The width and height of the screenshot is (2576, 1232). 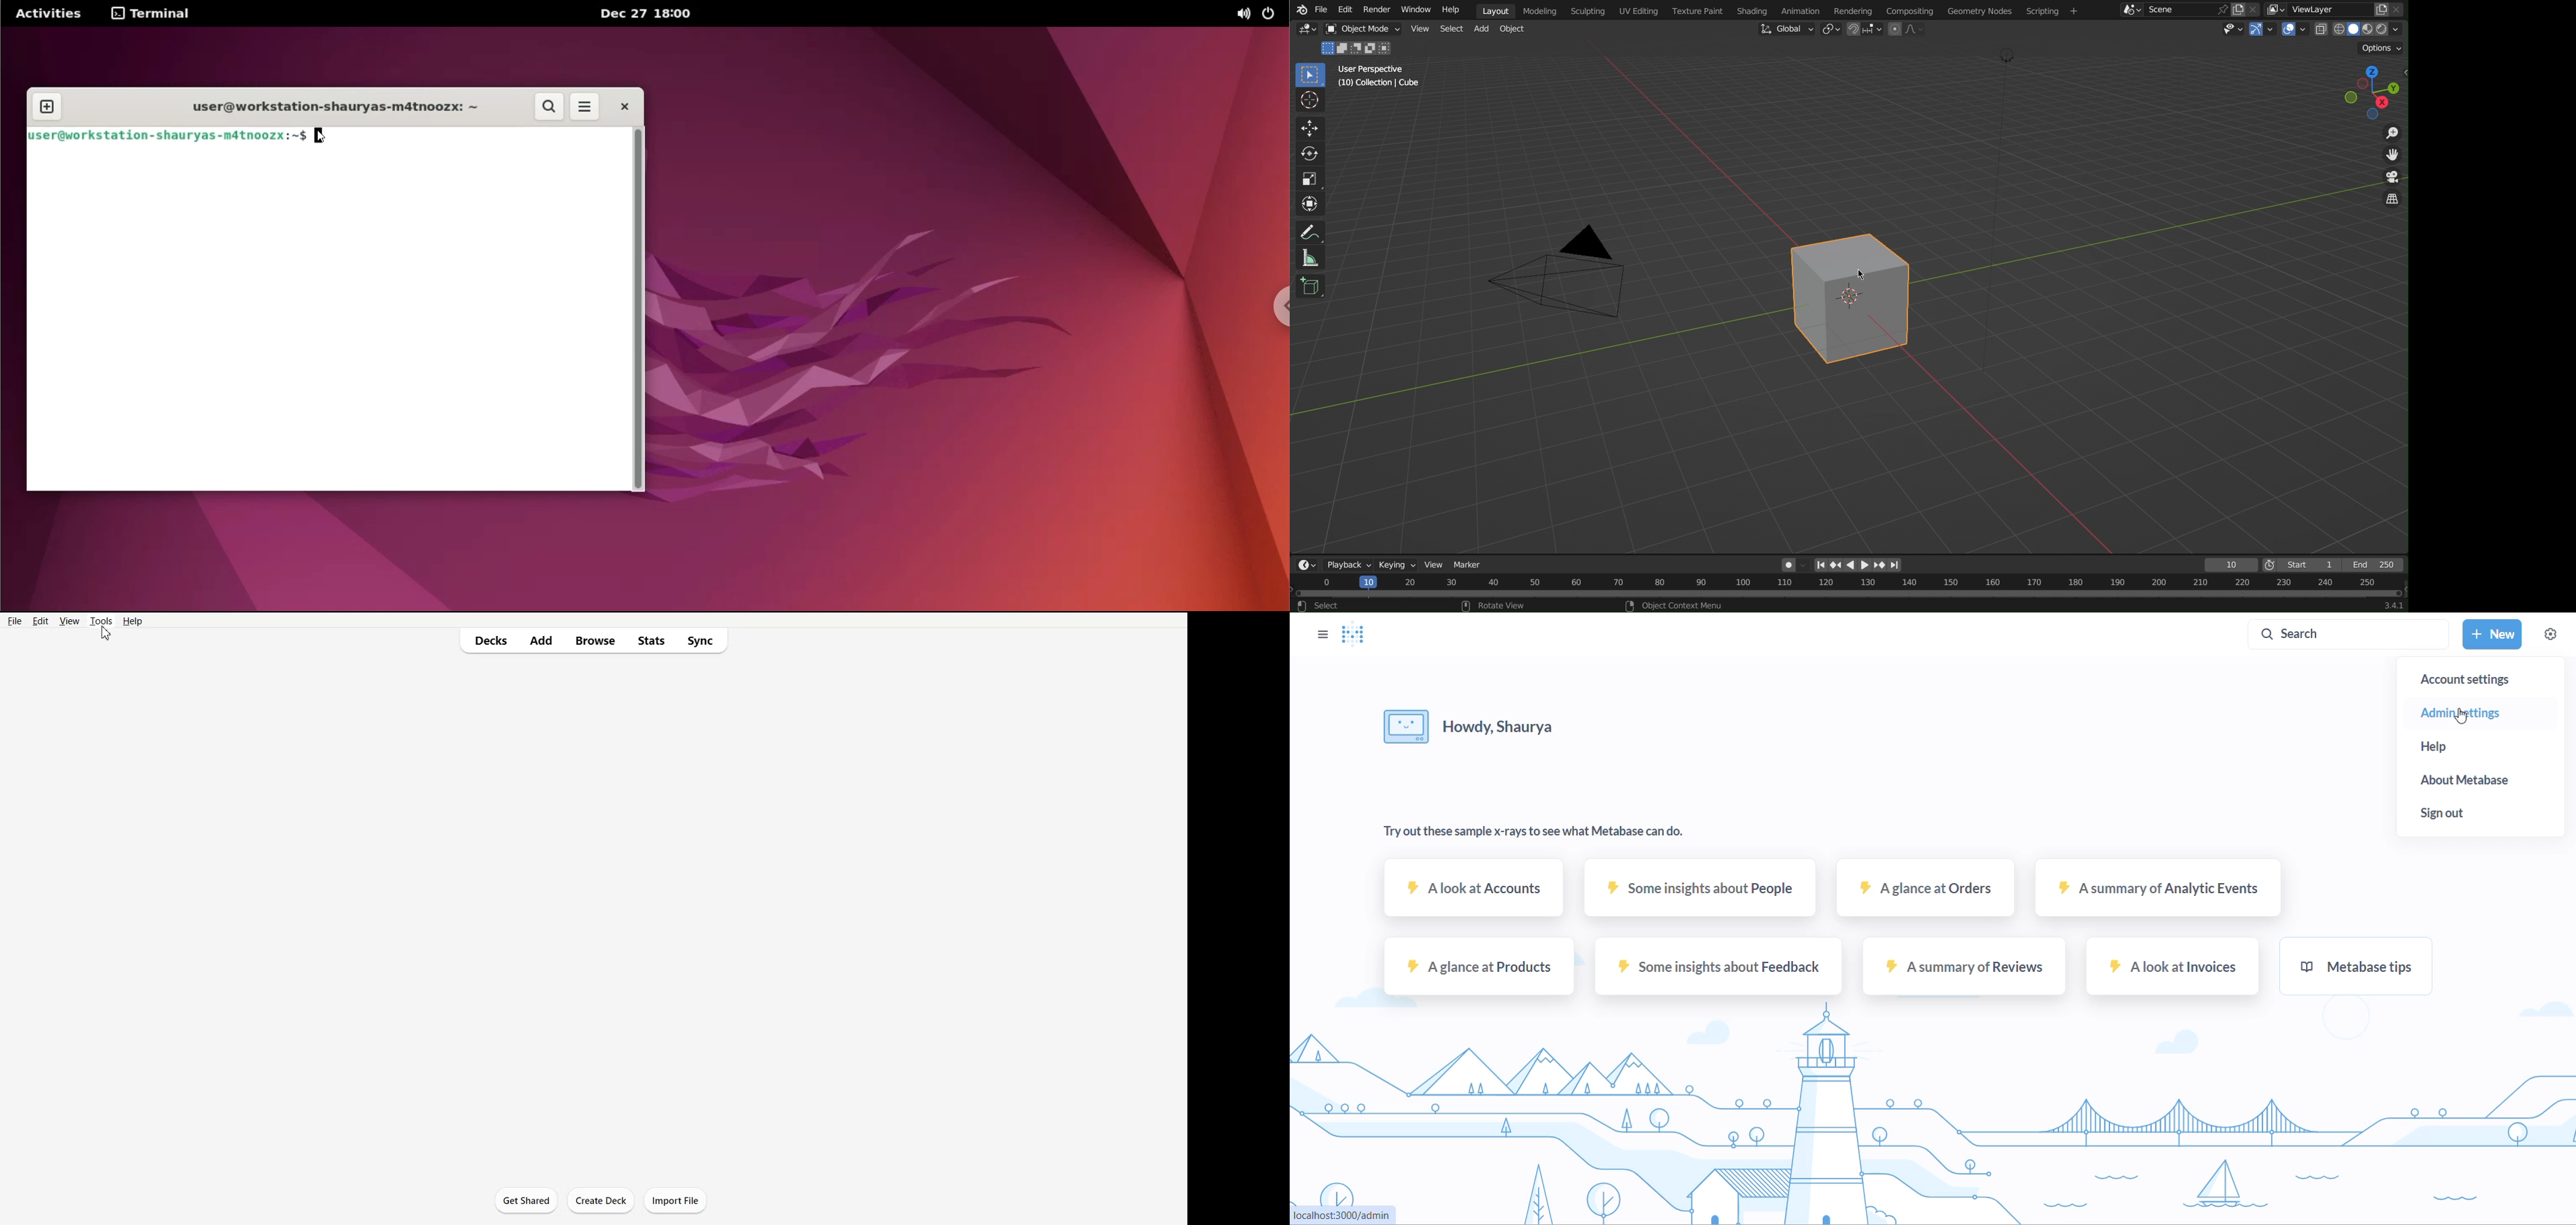 What do you see at coordinates (1305, 565) in the screenshot?
I see `Editor Type` at bounding box center [1305, 565].